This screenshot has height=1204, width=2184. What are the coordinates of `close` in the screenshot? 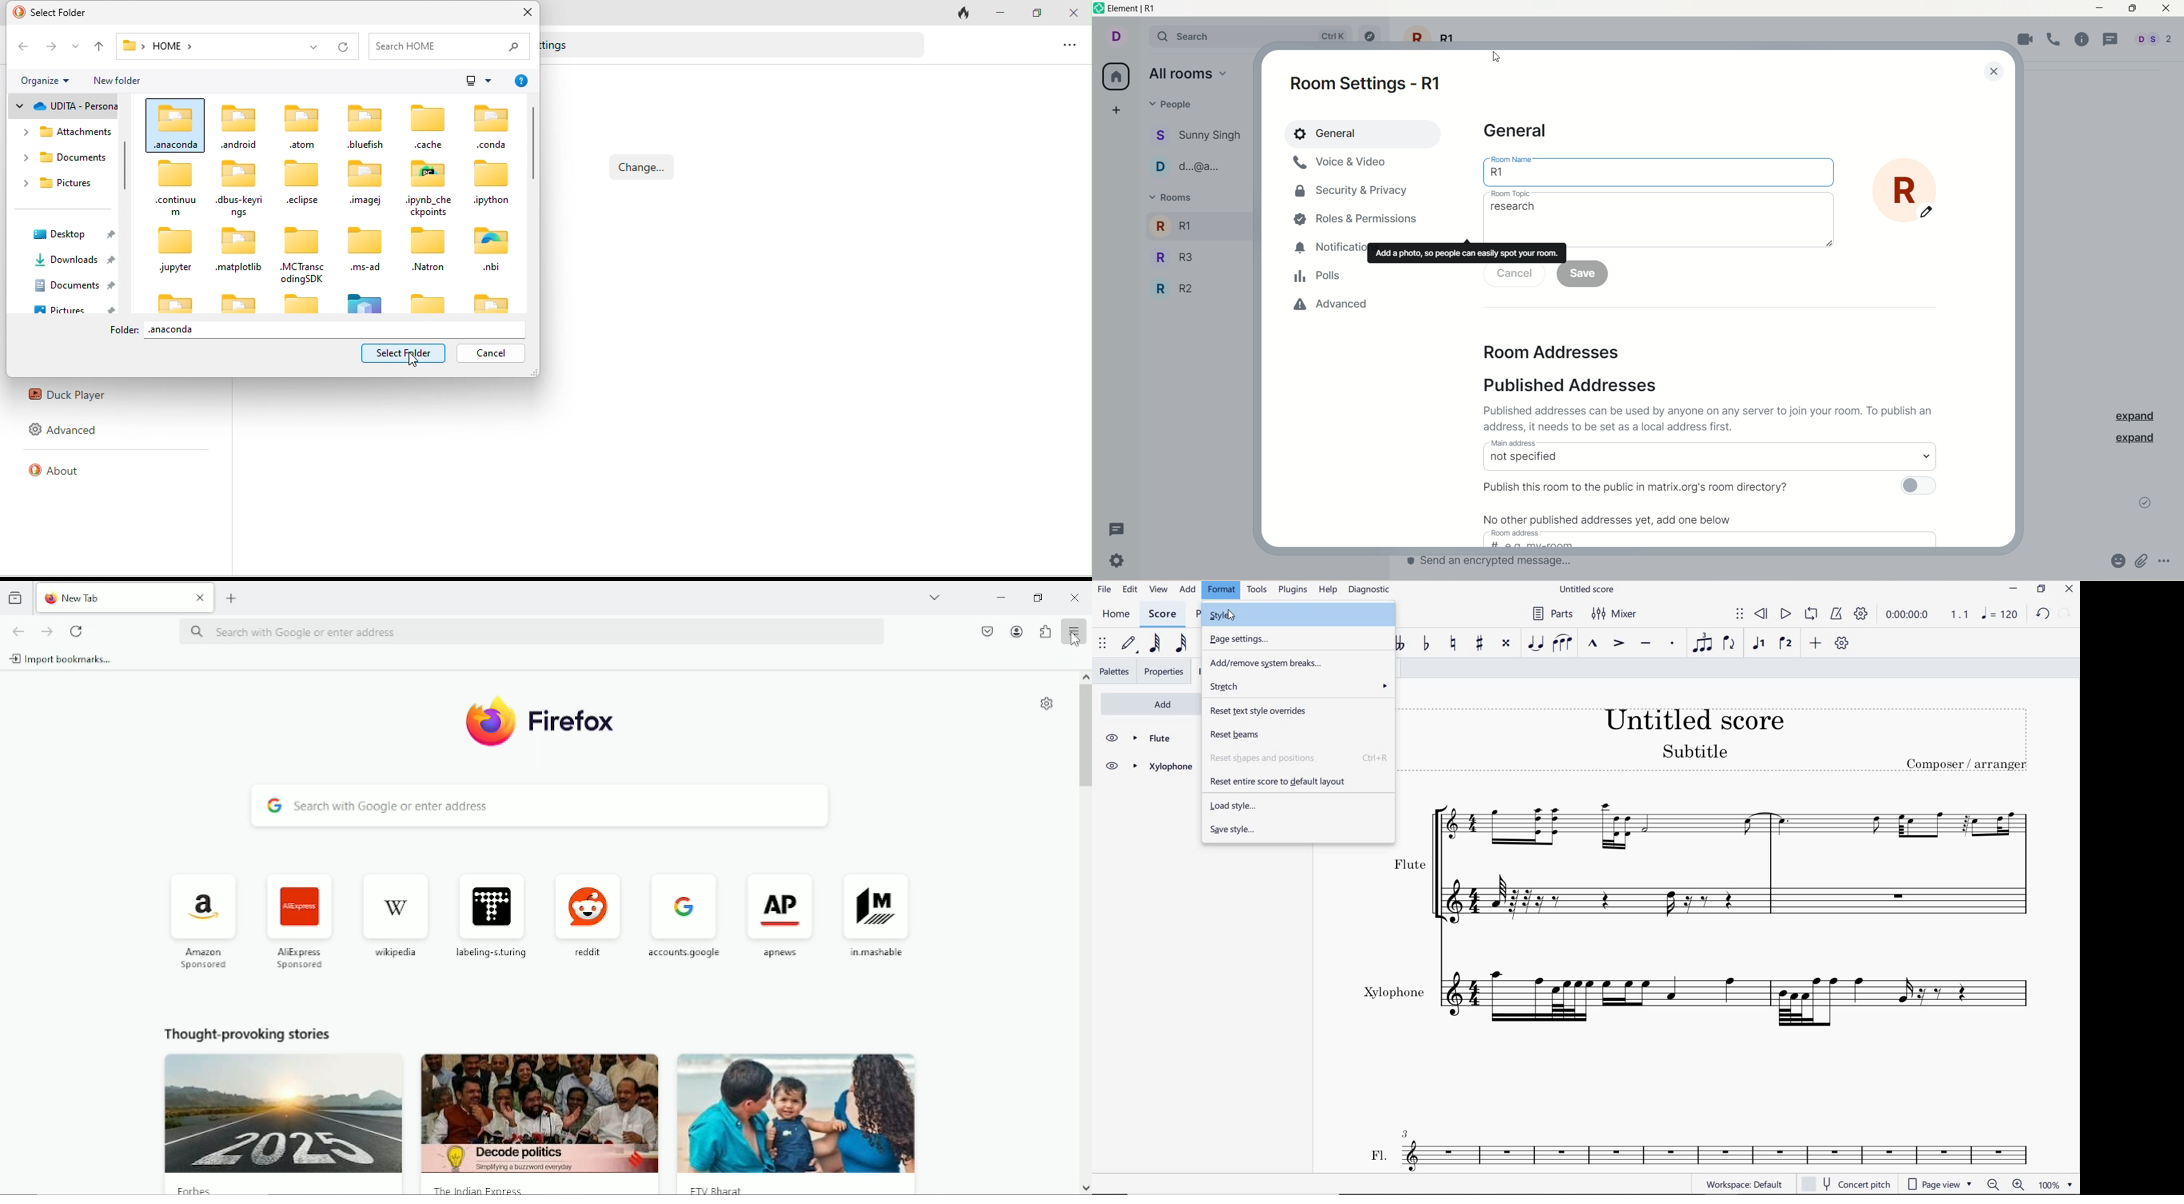 It's located at (1995, 70).